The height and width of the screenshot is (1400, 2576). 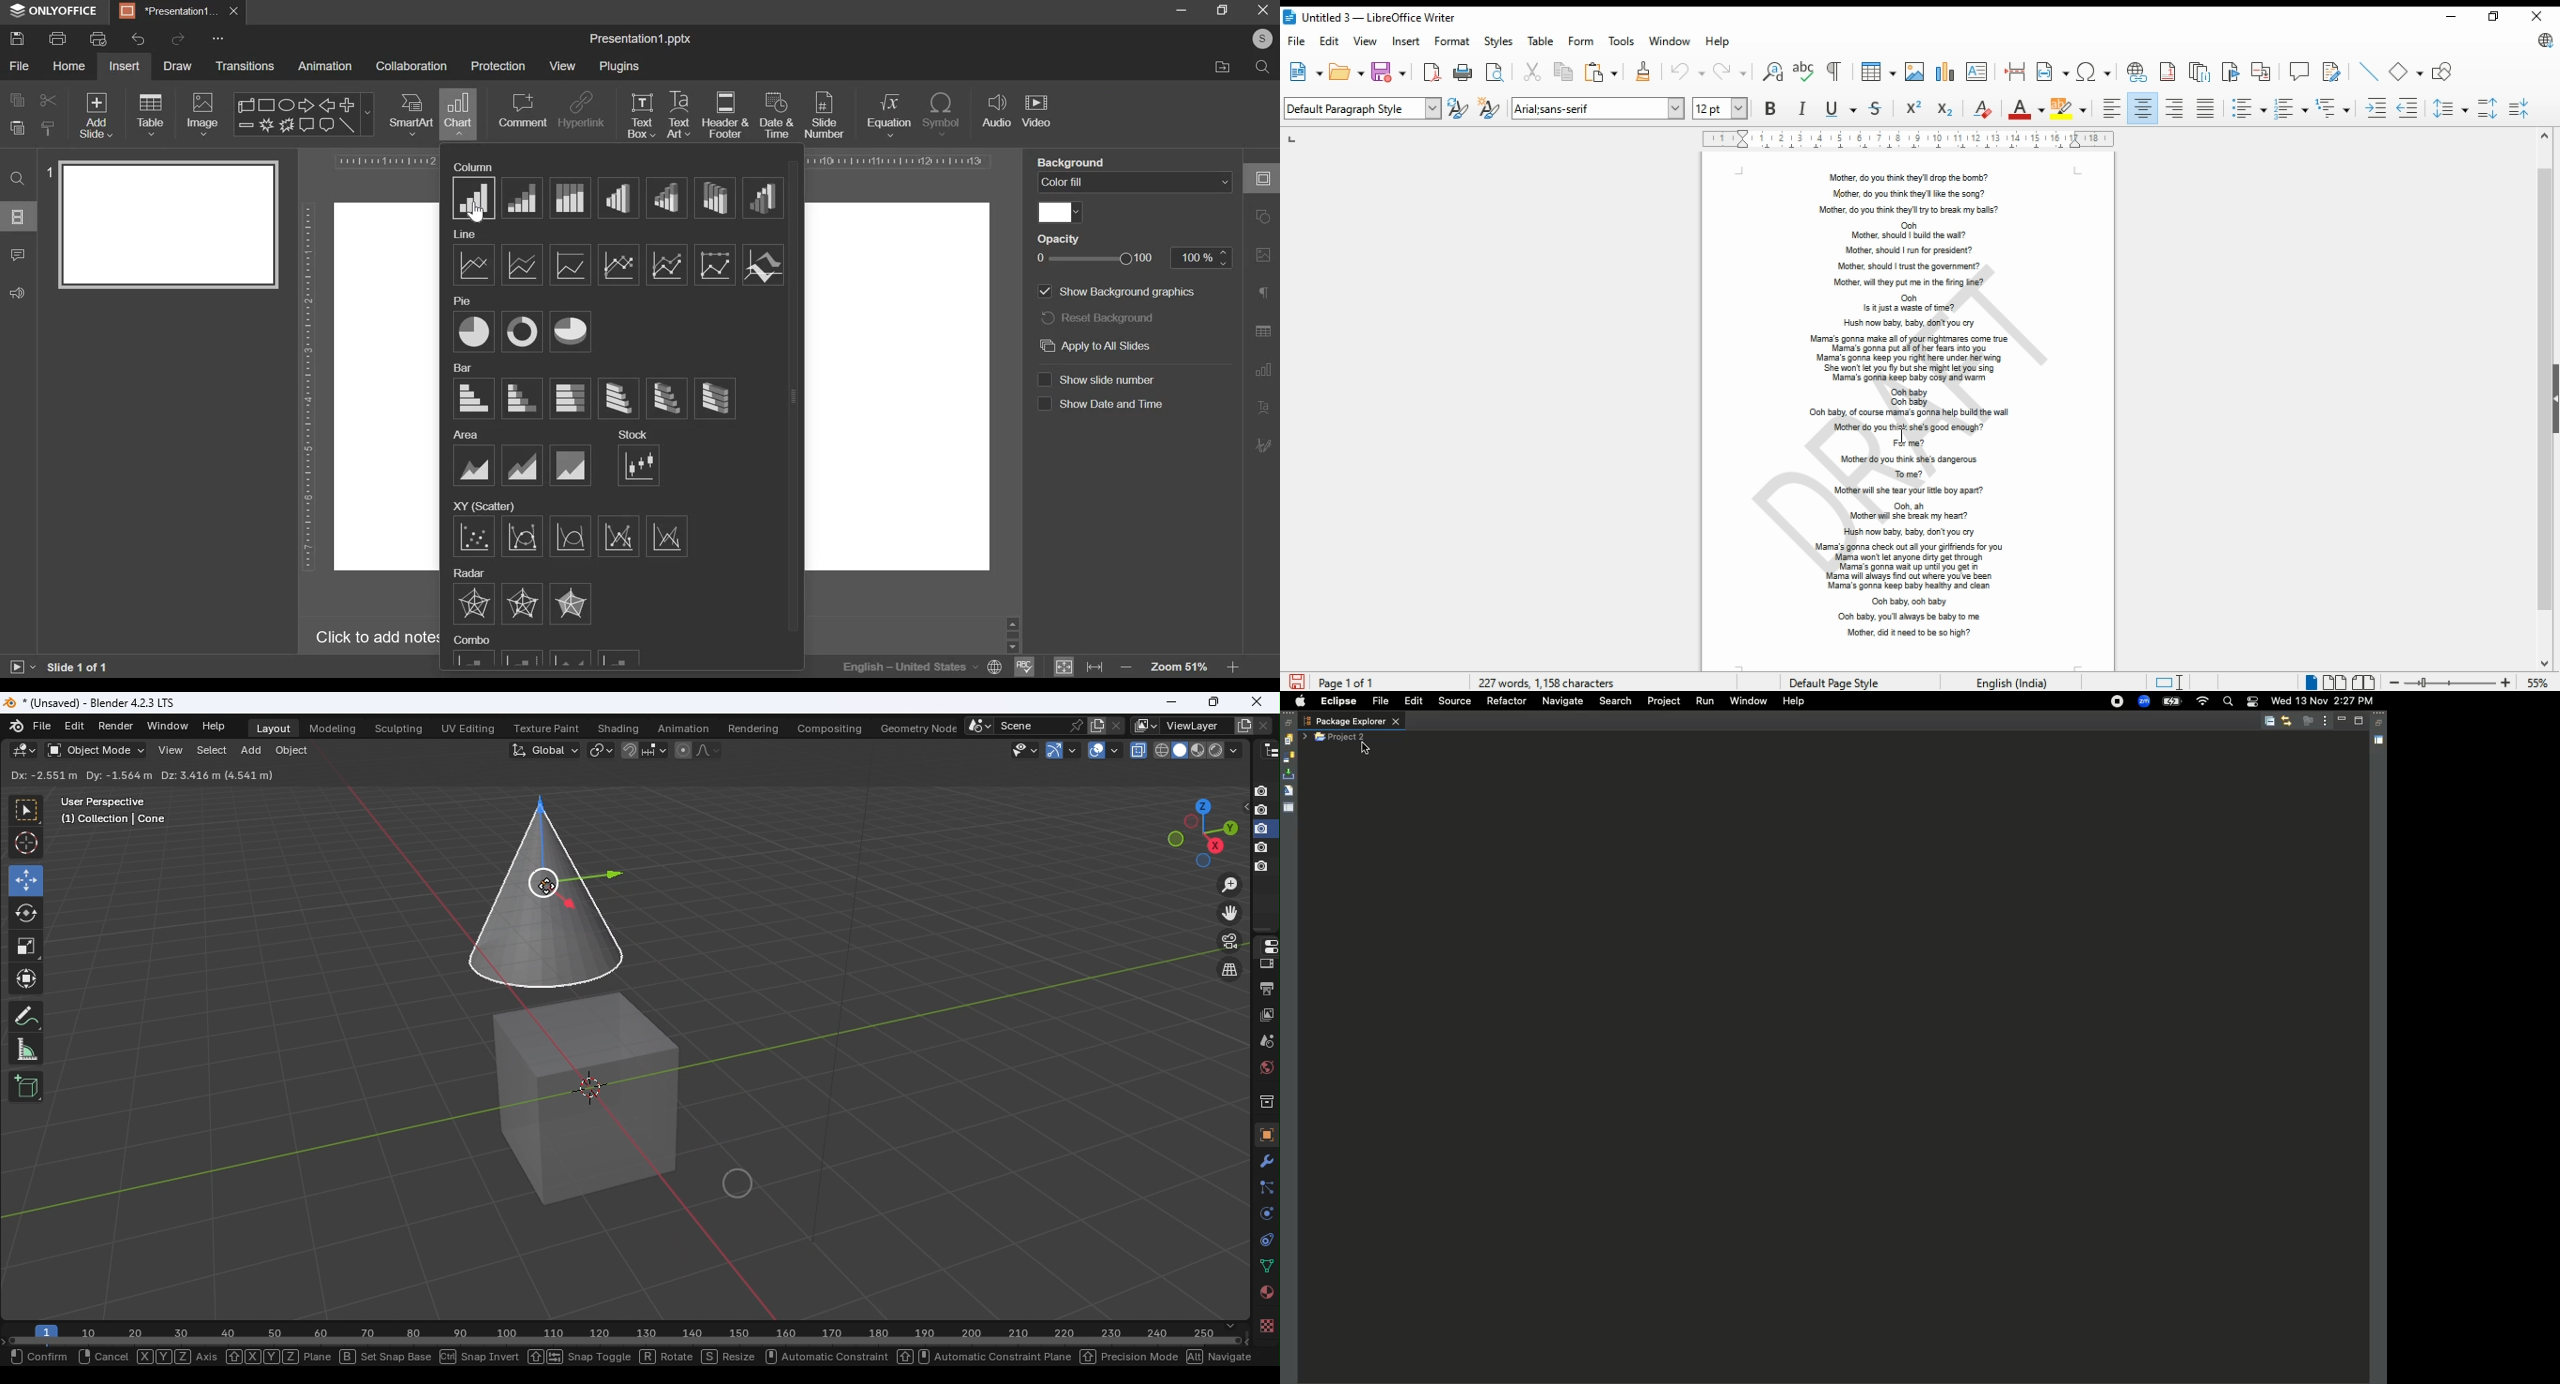 What do you see at coordinates (1261, 37) in the screenshot?
I see `profile` at bounding box center [1261, 37].